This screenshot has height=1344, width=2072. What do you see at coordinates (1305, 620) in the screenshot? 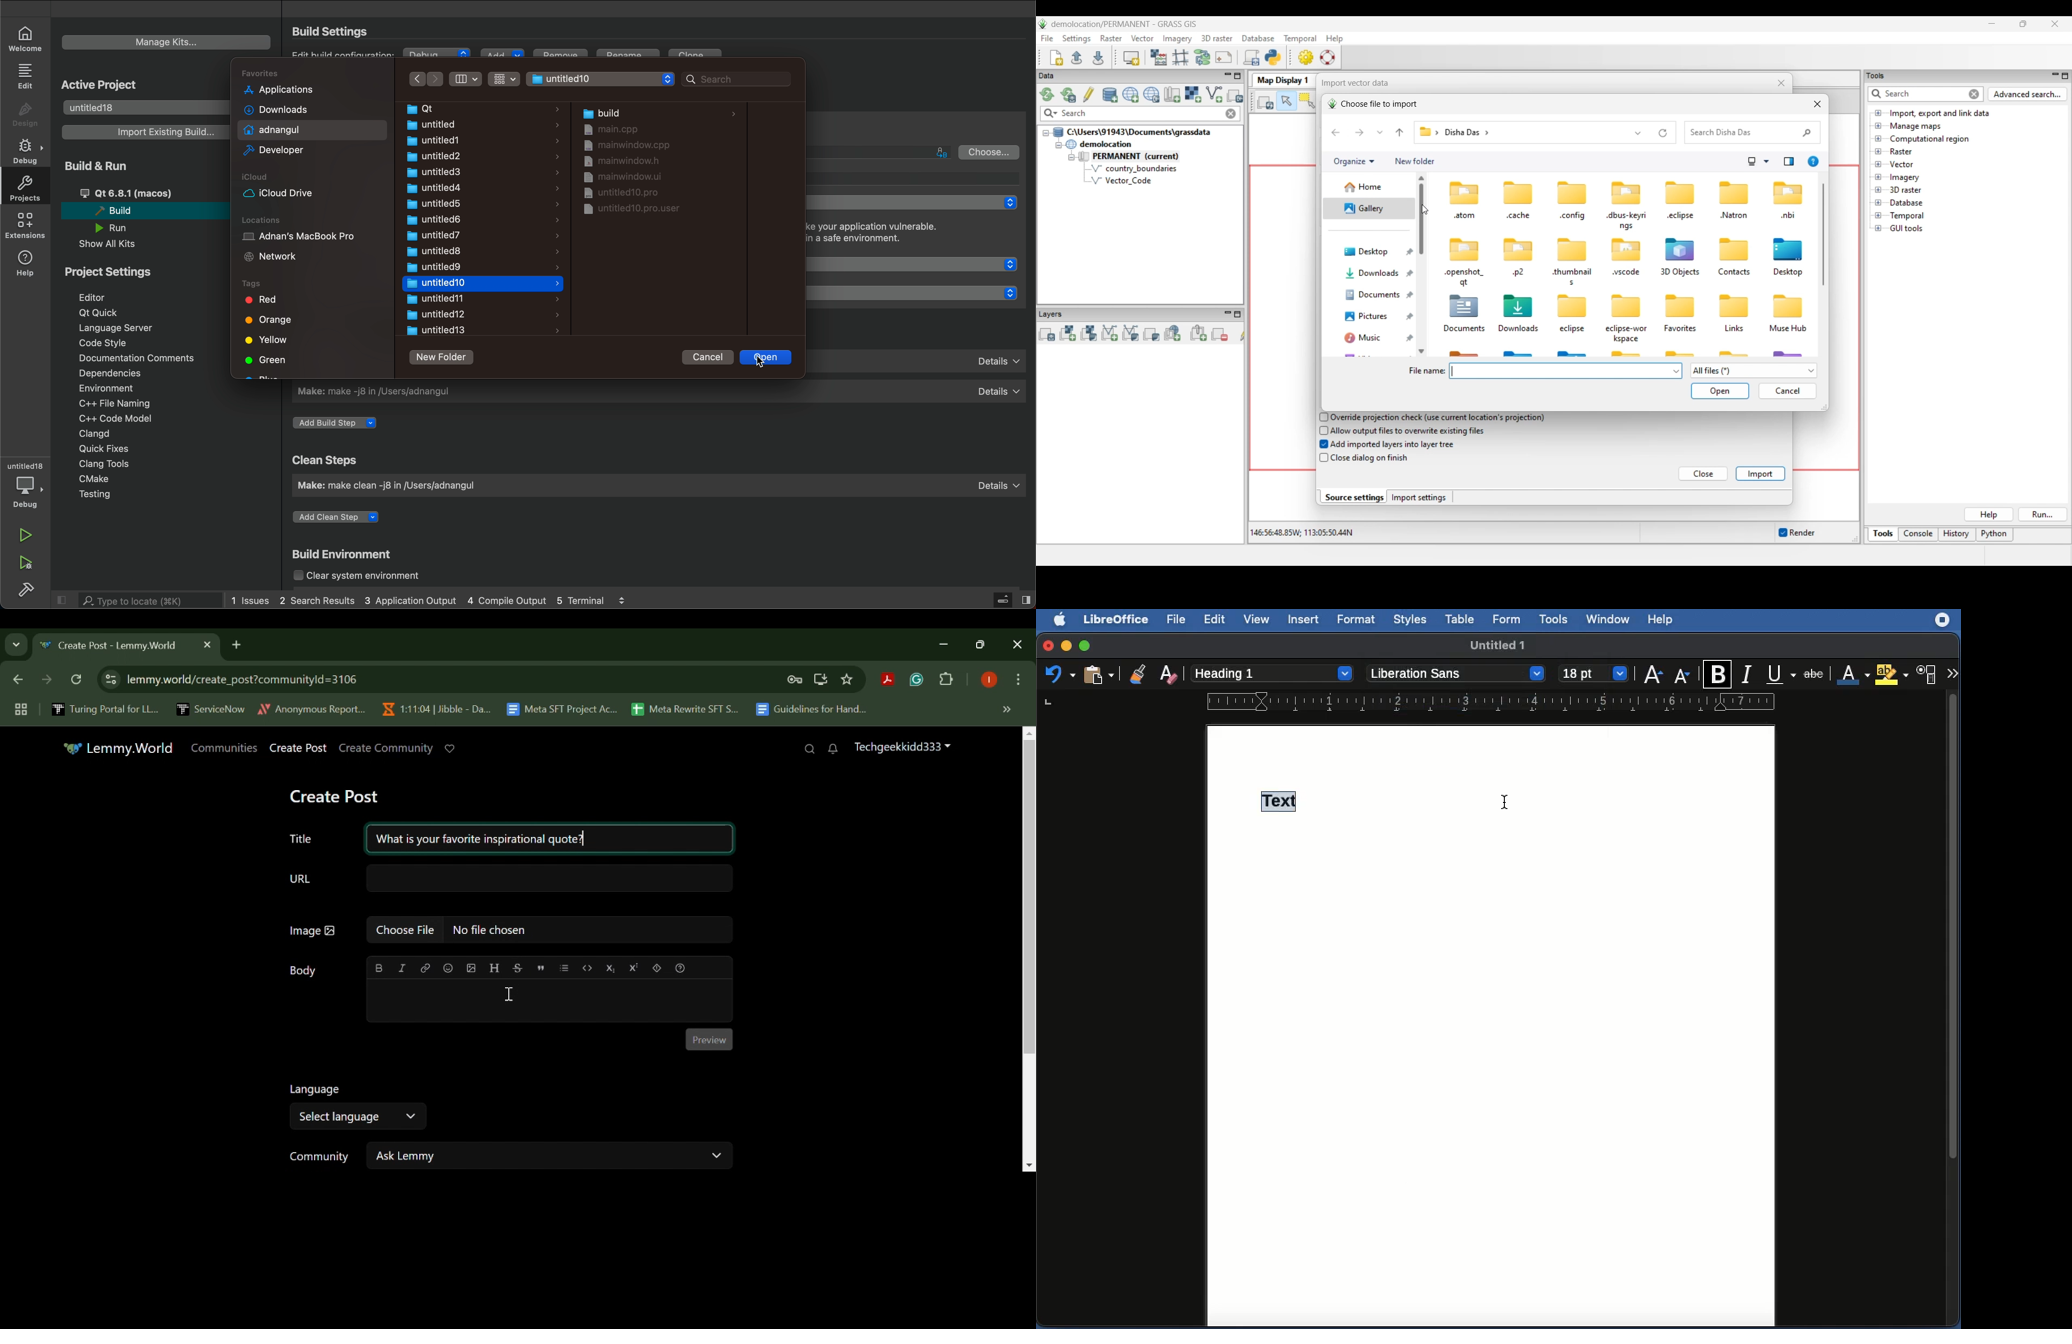
I see `Insert` at bounding box center [1305, 620].